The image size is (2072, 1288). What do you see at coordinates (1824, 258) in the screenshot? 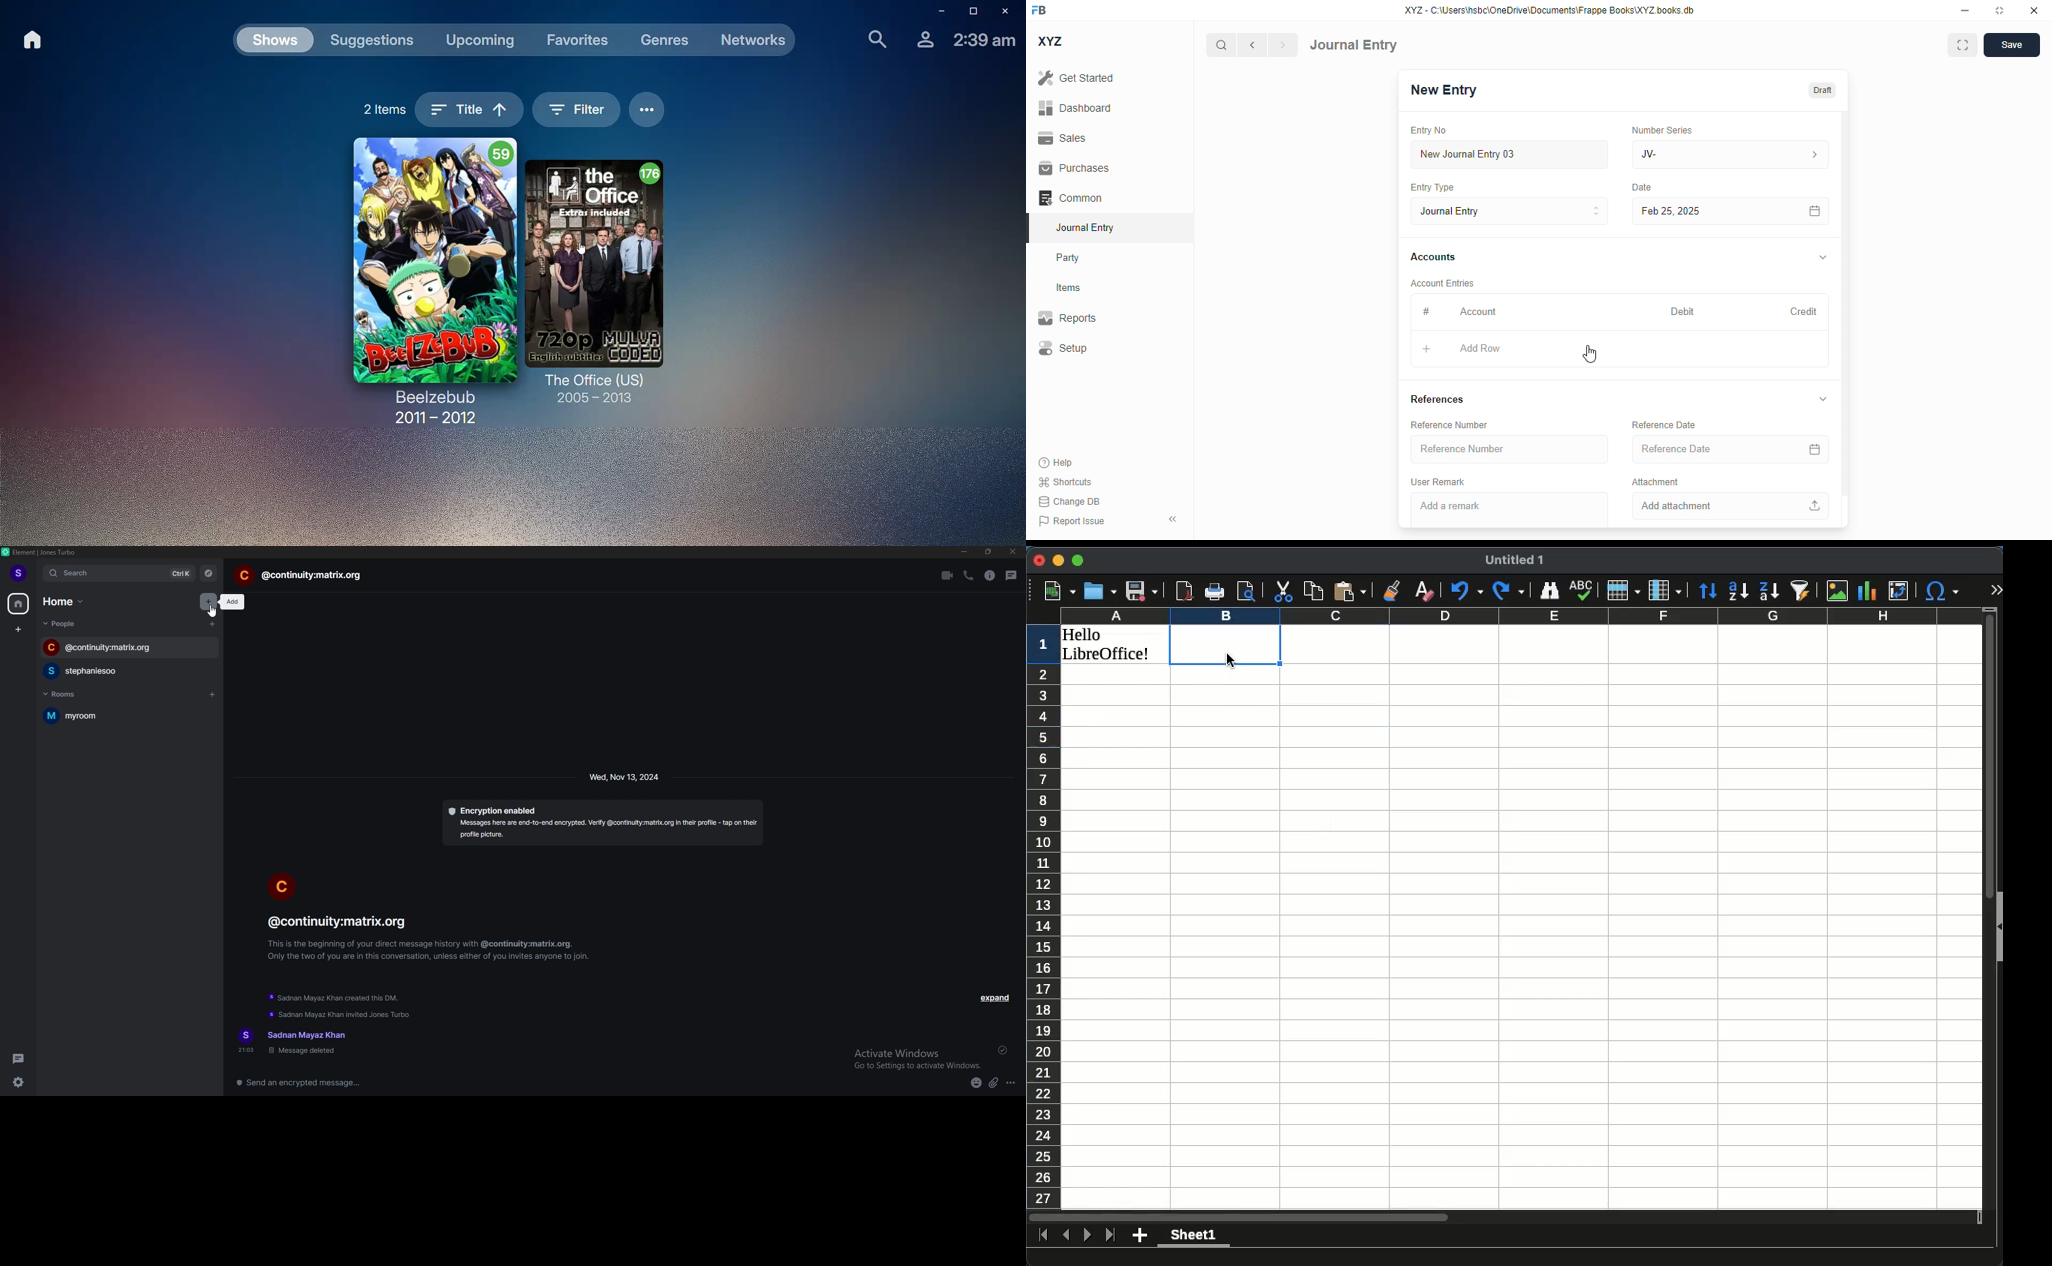
I see `toggle expand/collapse` at bounding box center [1824, 258].